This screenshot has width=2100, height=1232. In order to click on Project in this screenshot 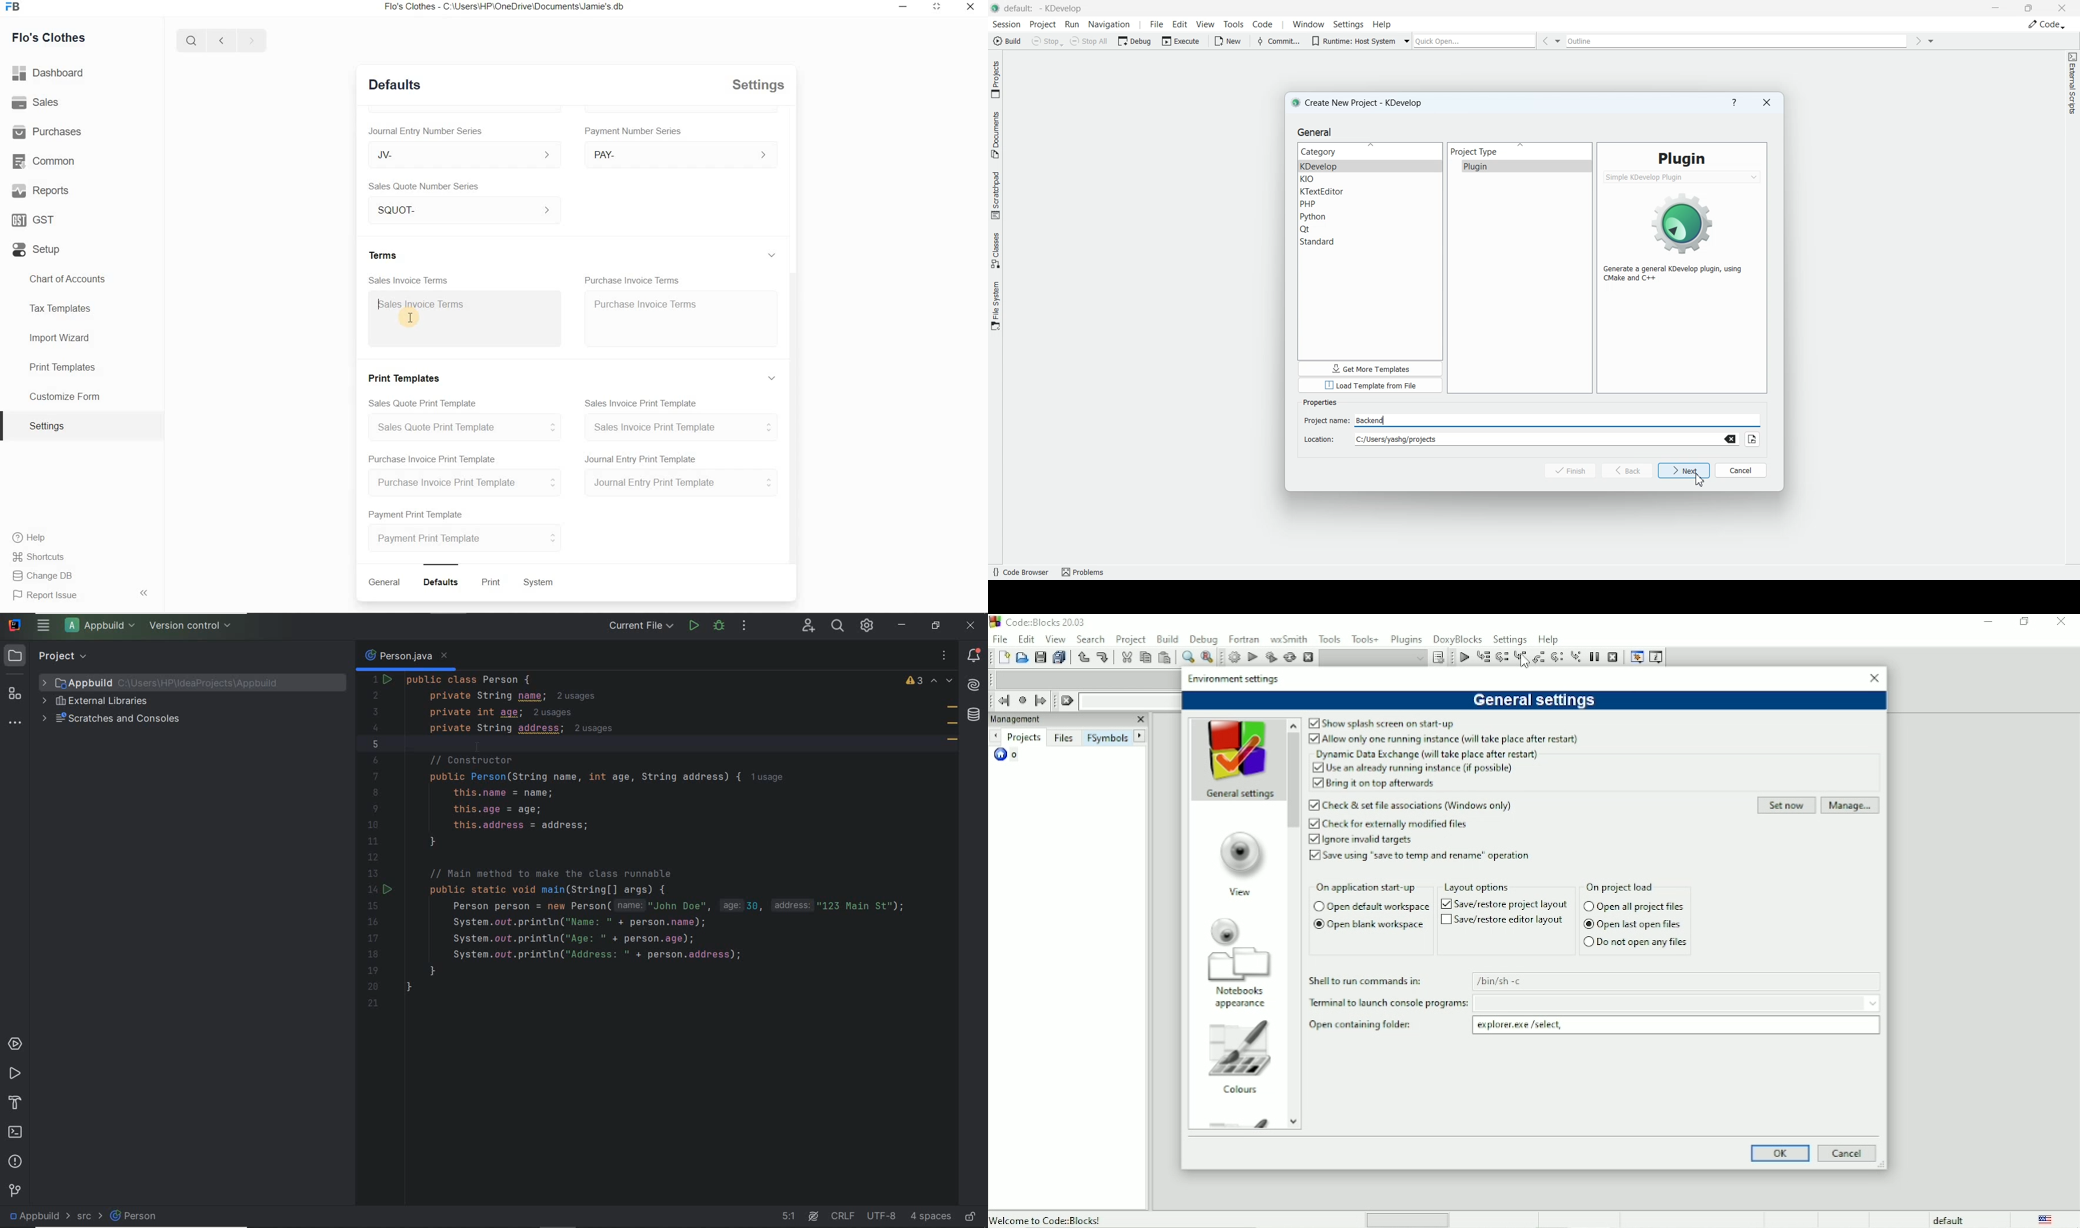, I will do `click(1131, 640)`.